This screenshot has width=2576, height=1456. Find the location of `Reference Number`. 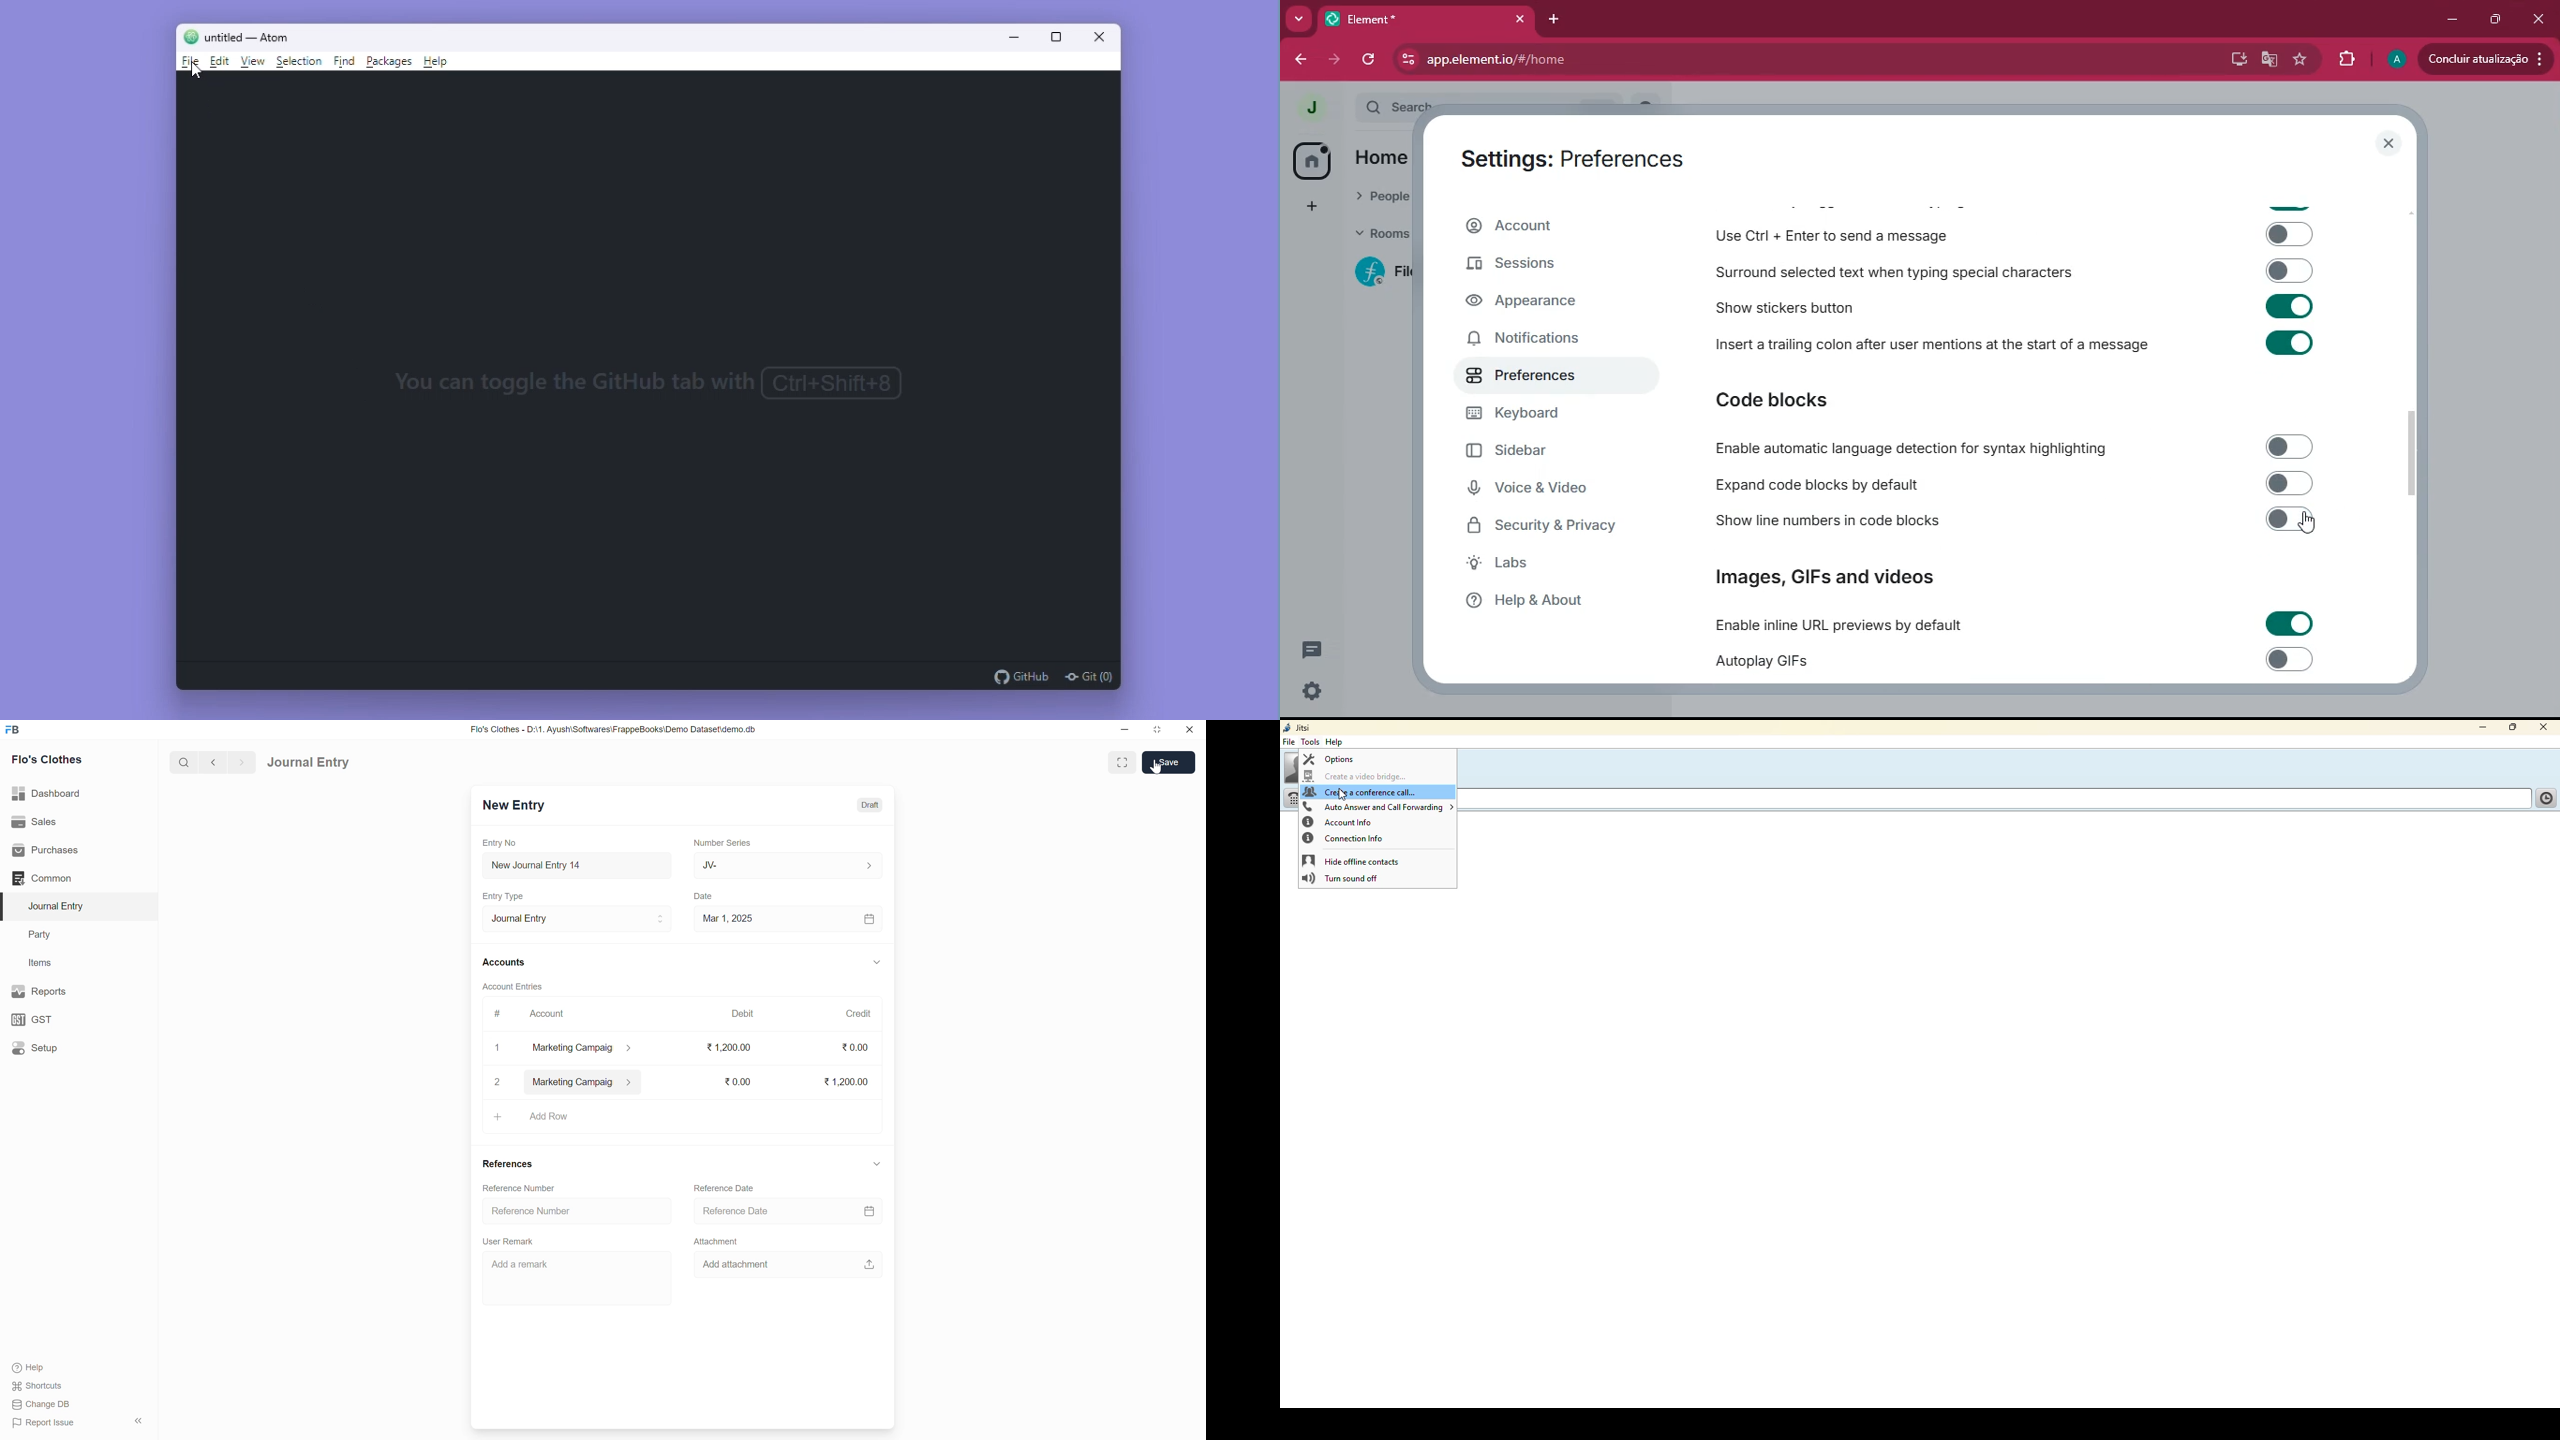

Reference Number is located at coordinates (532, 1211).